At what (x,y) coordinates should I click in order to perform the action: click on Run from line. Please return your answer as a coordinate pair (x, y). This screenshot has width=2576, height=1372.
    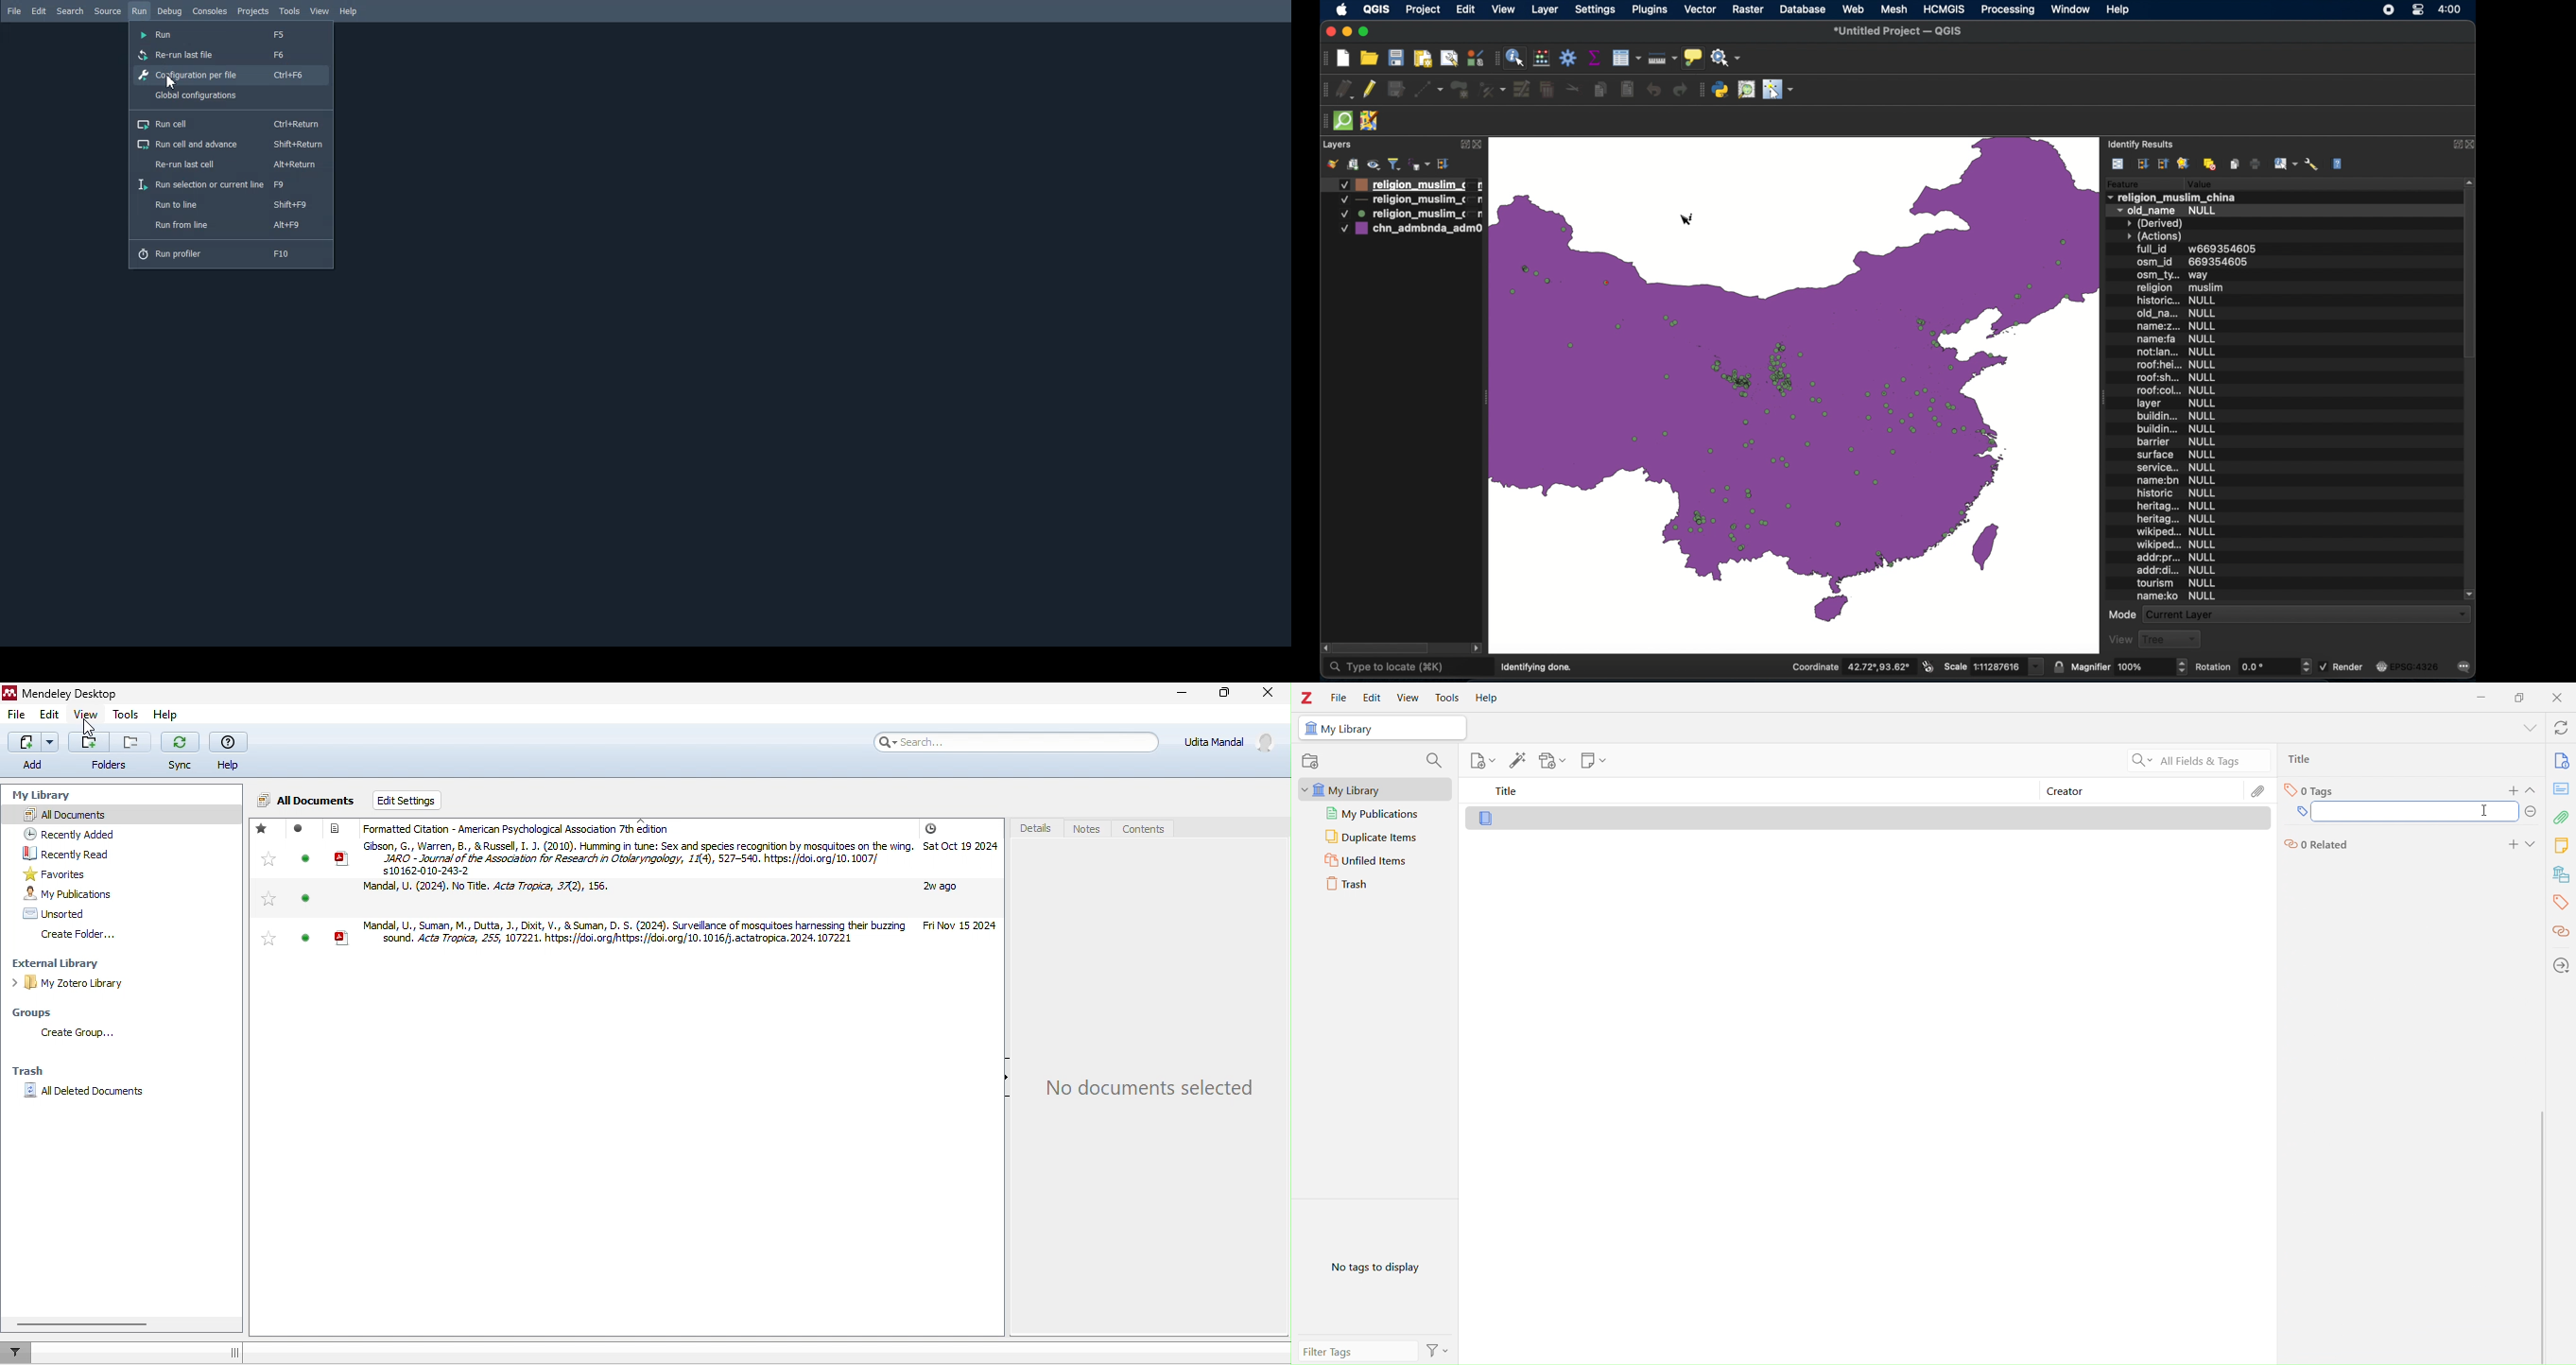
    Looking at the image, I should click on (231, 225).